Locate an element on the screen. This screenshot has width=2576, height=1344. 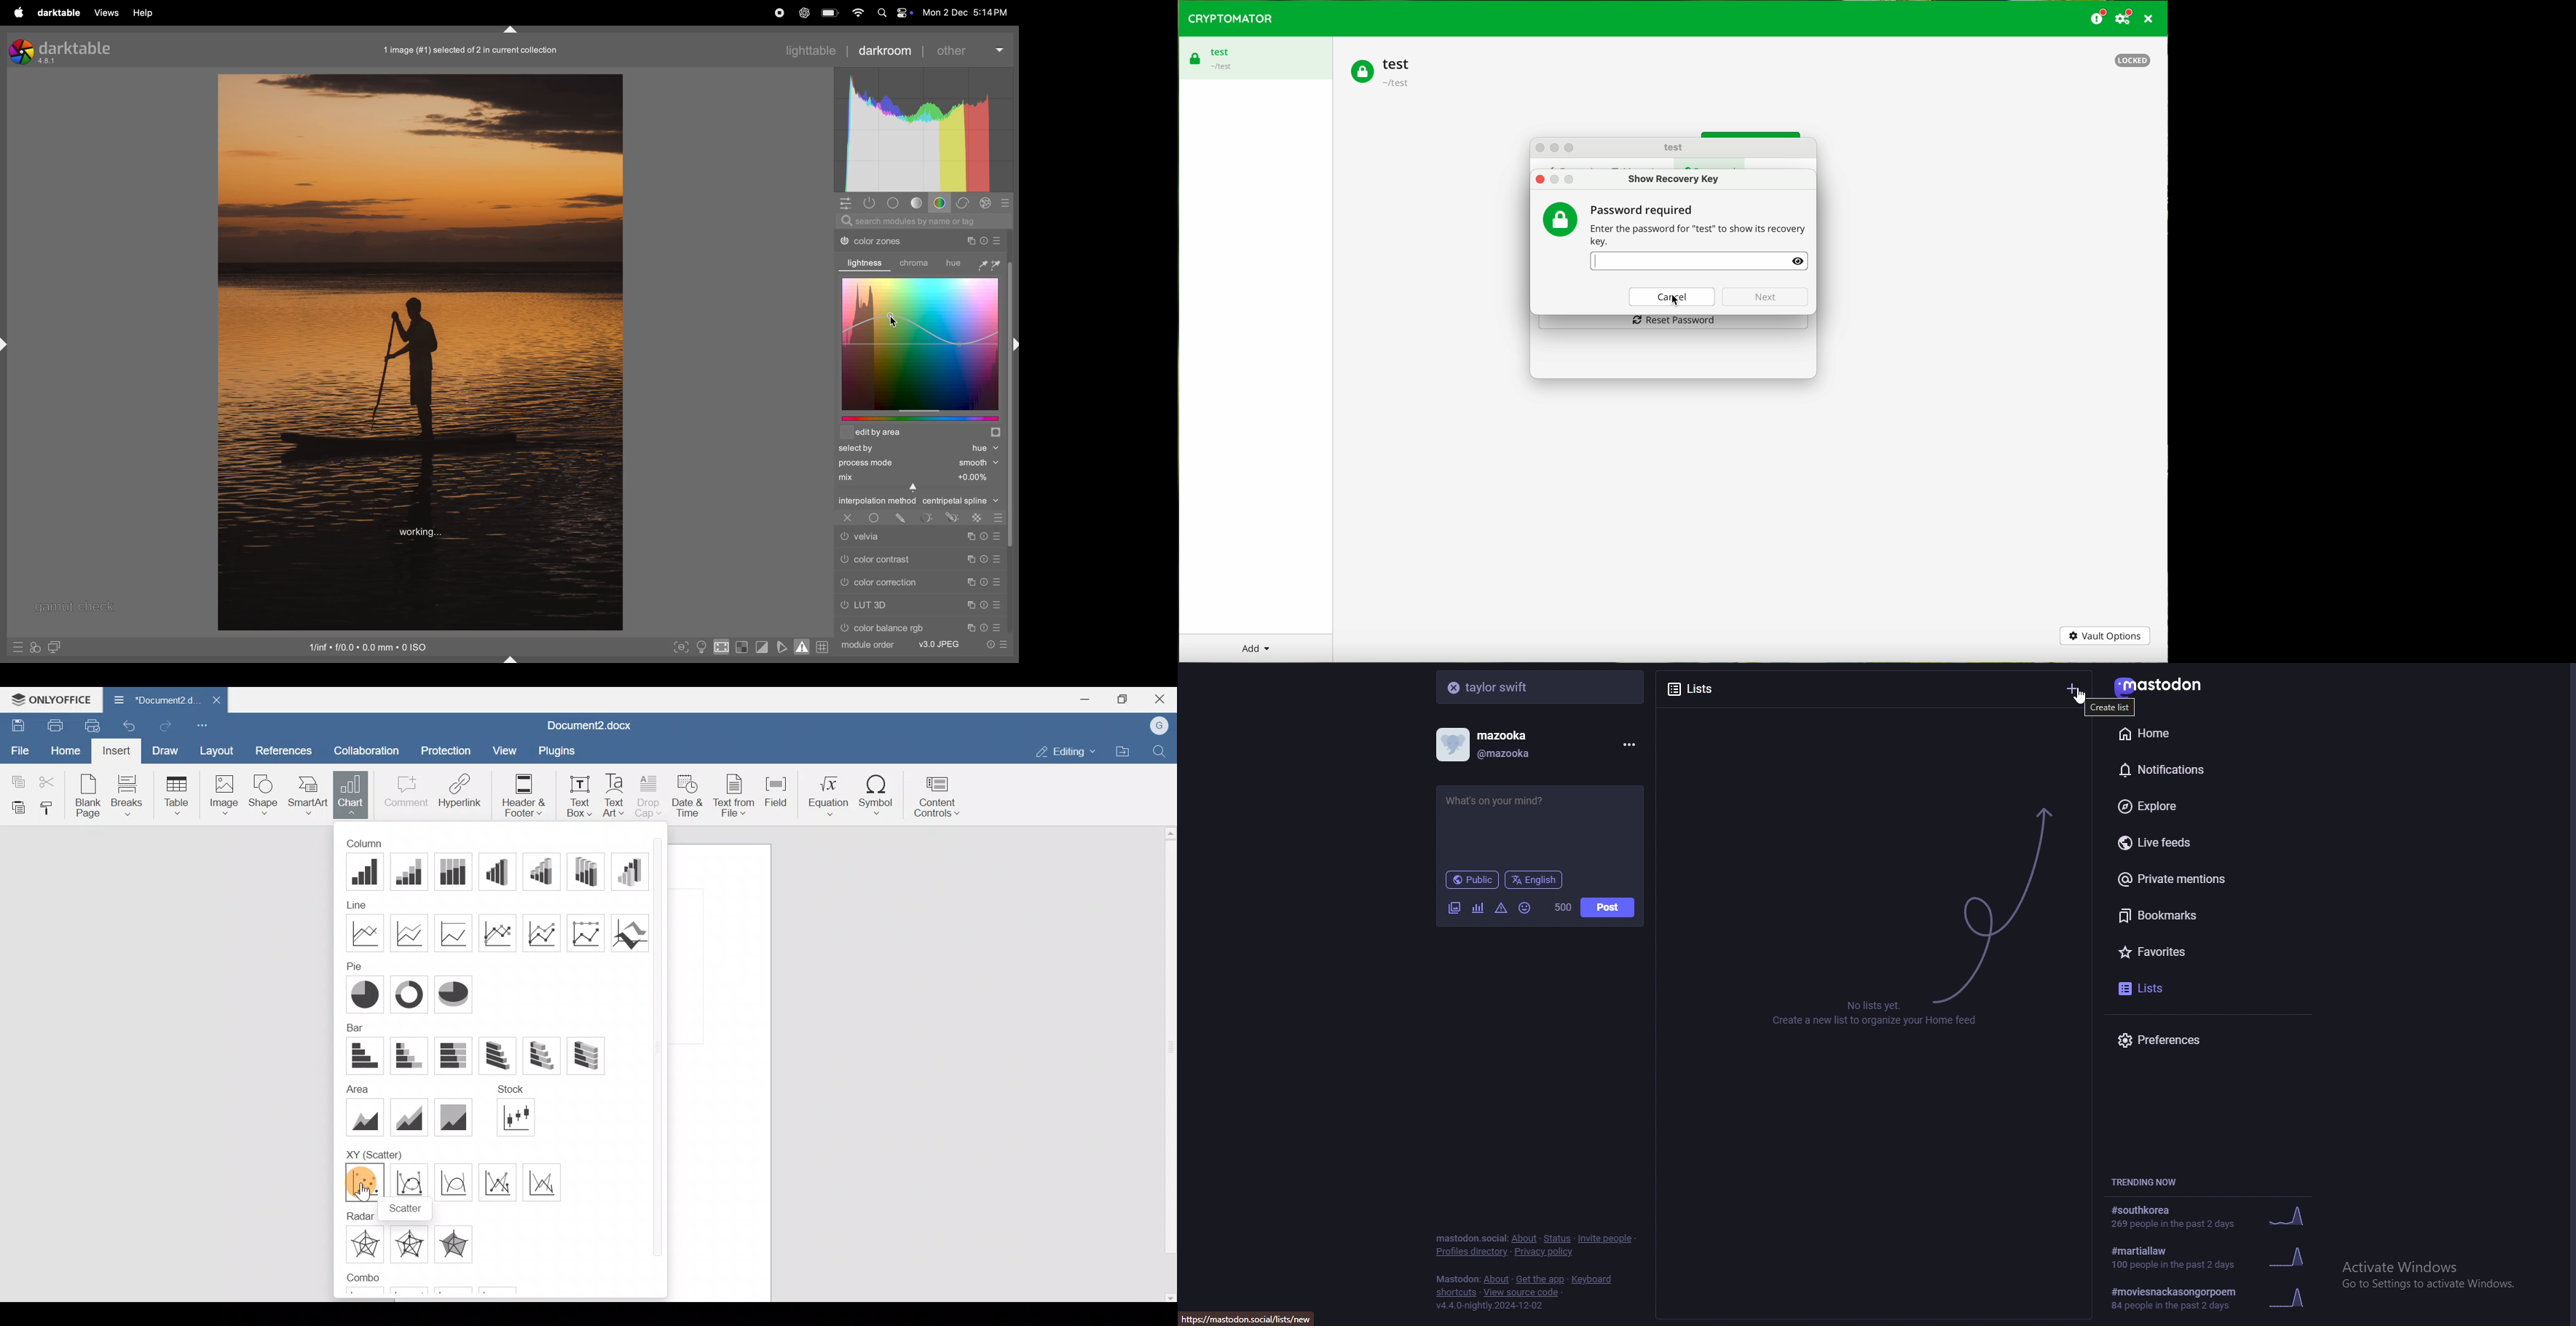
profile is located at coordinates (1495, 745).